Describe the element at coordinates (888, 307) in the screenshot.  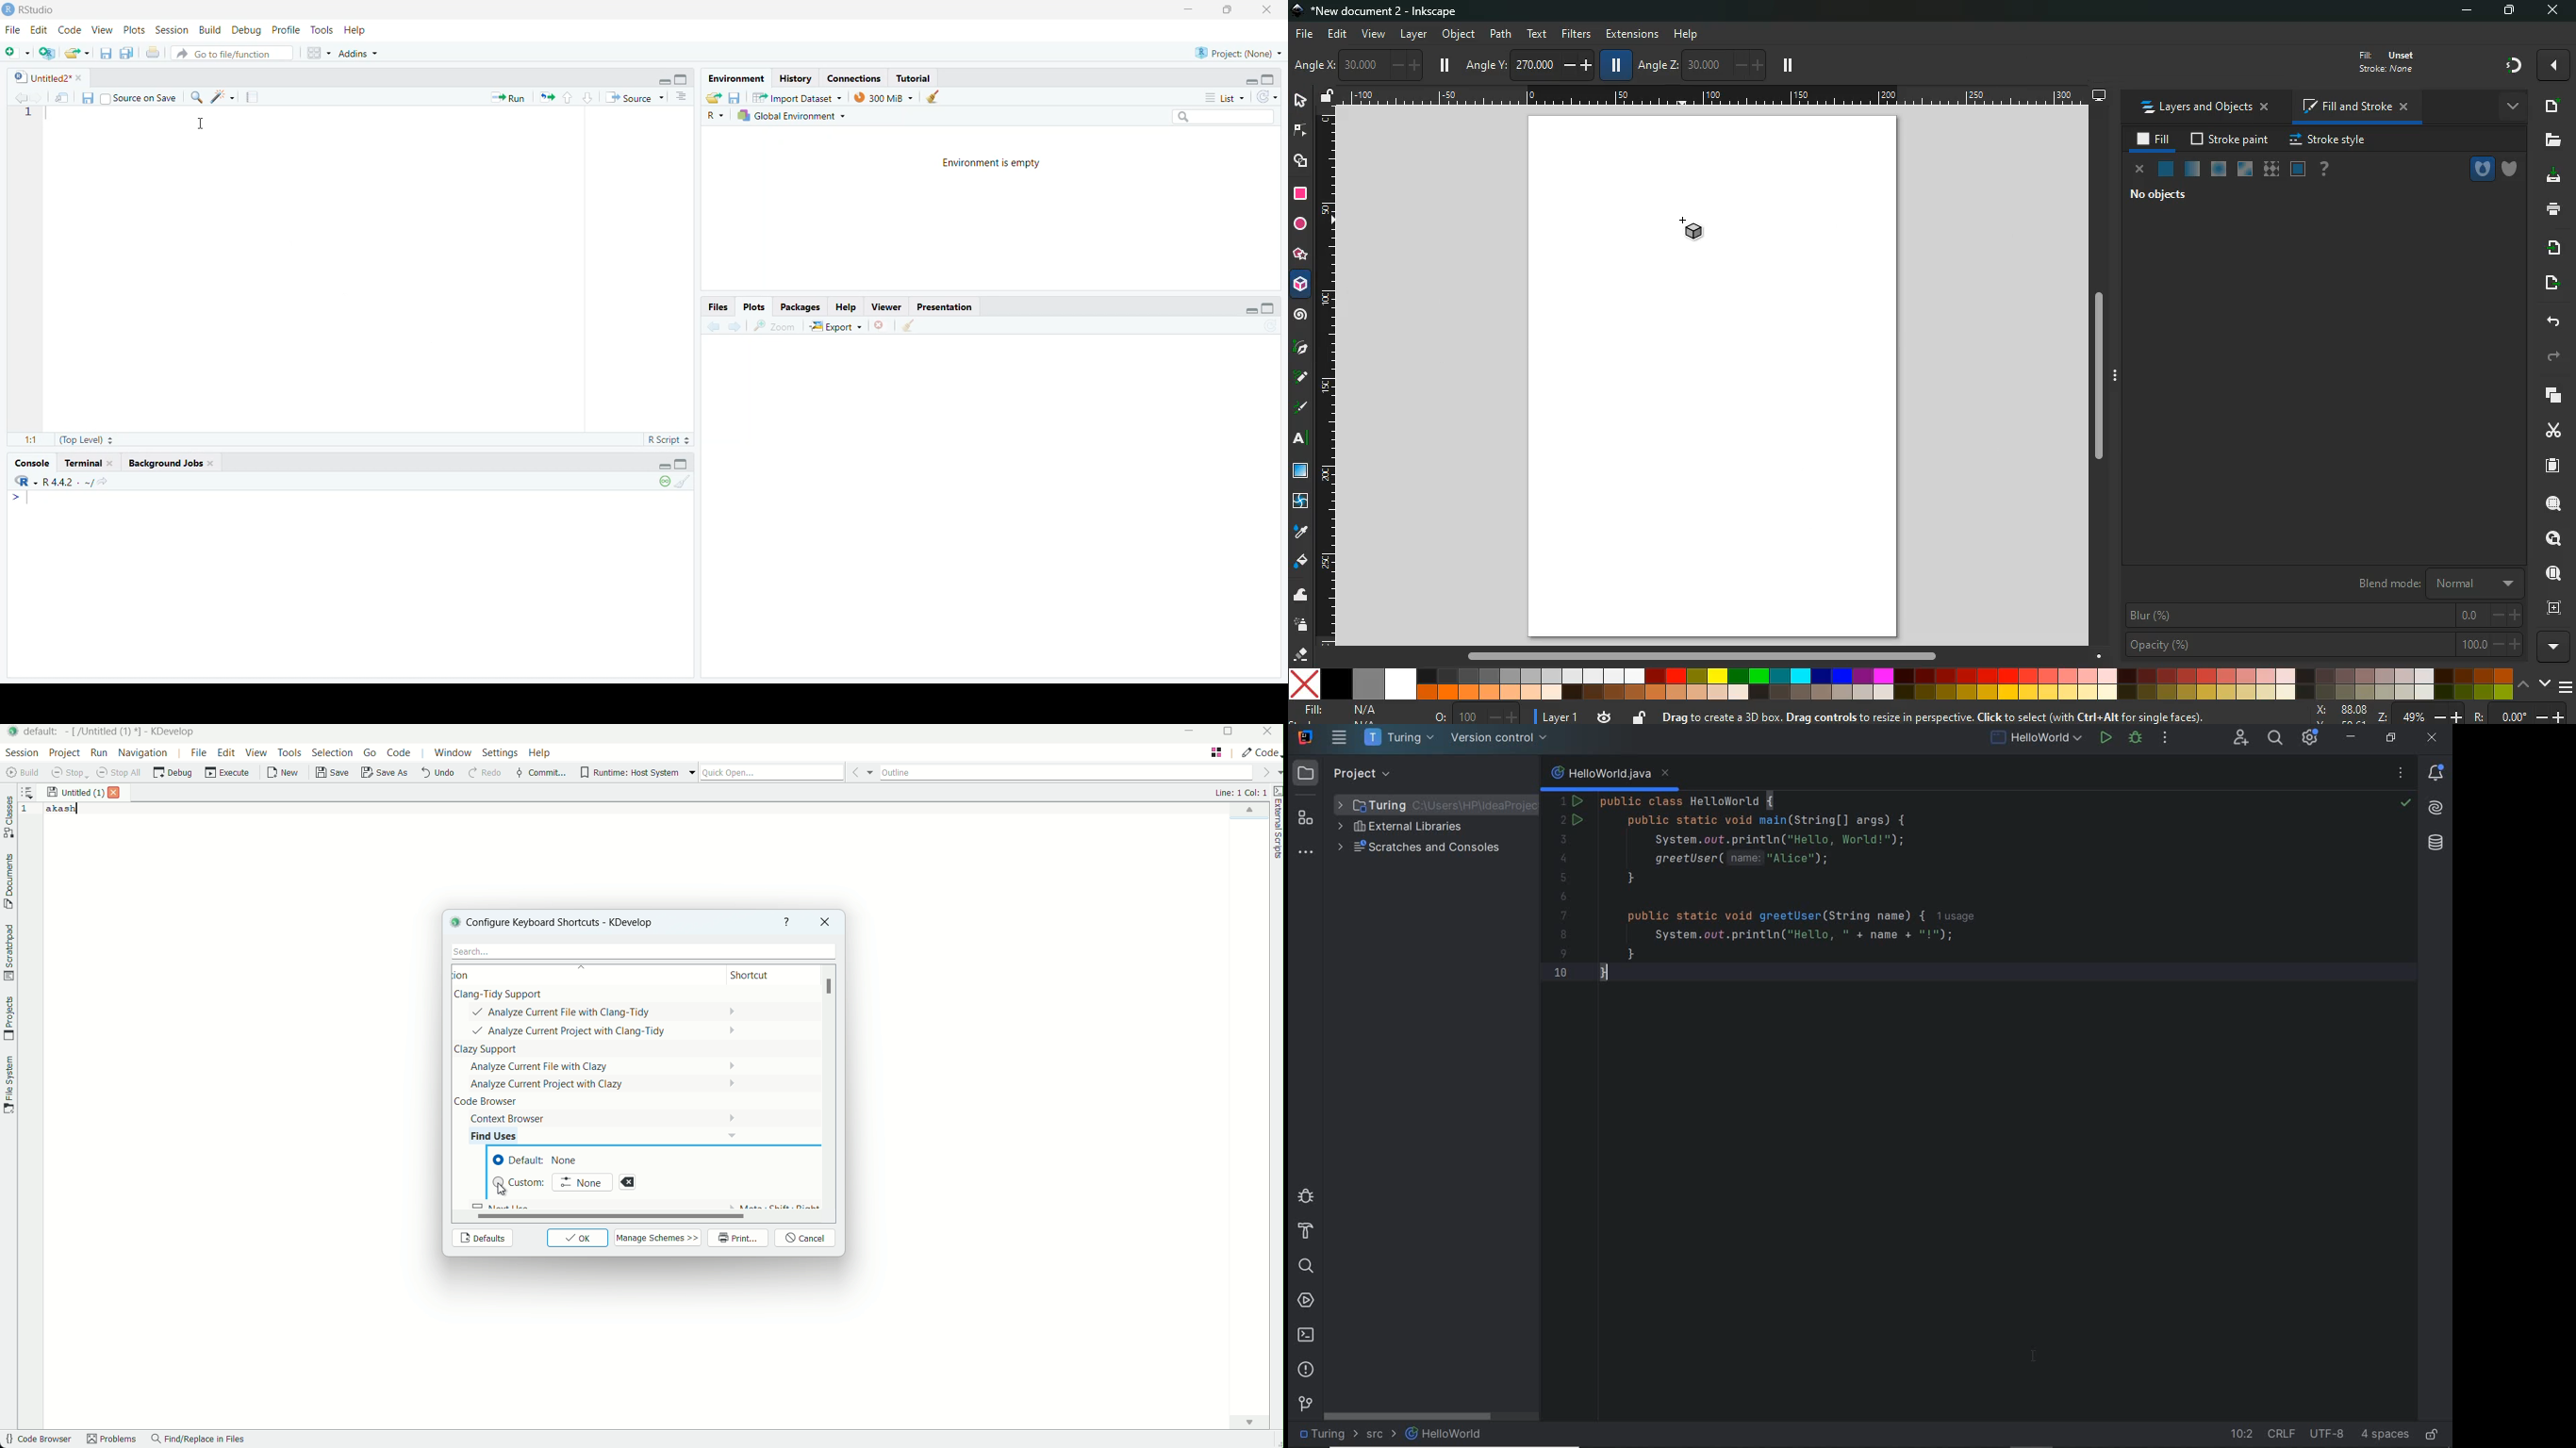
I see ` Viewer` at that location.